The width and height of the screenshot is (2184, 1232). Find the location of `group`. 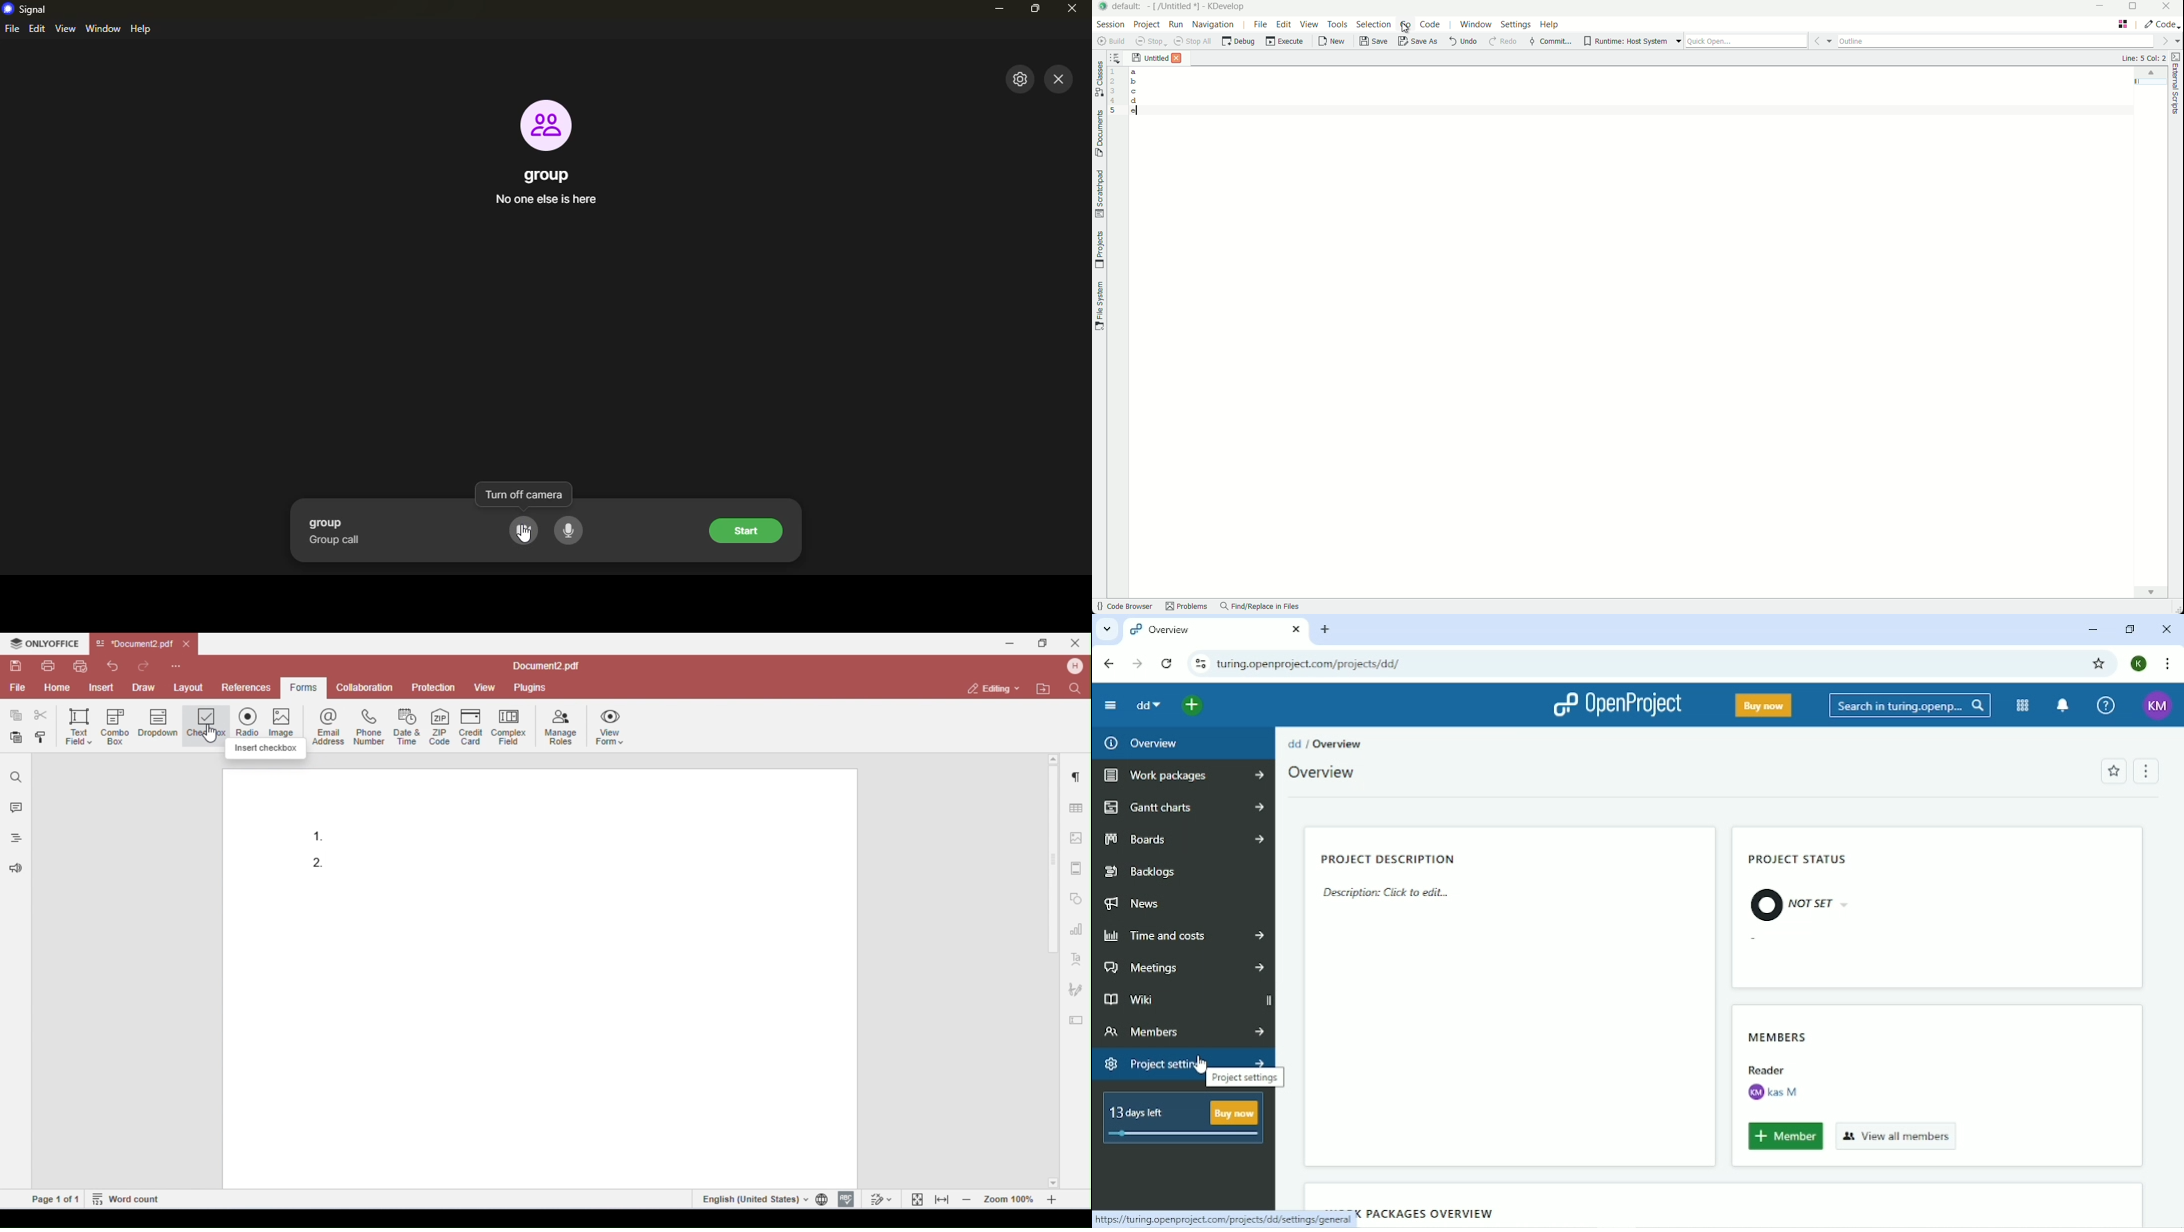

group is located at coordinates (328, 524).